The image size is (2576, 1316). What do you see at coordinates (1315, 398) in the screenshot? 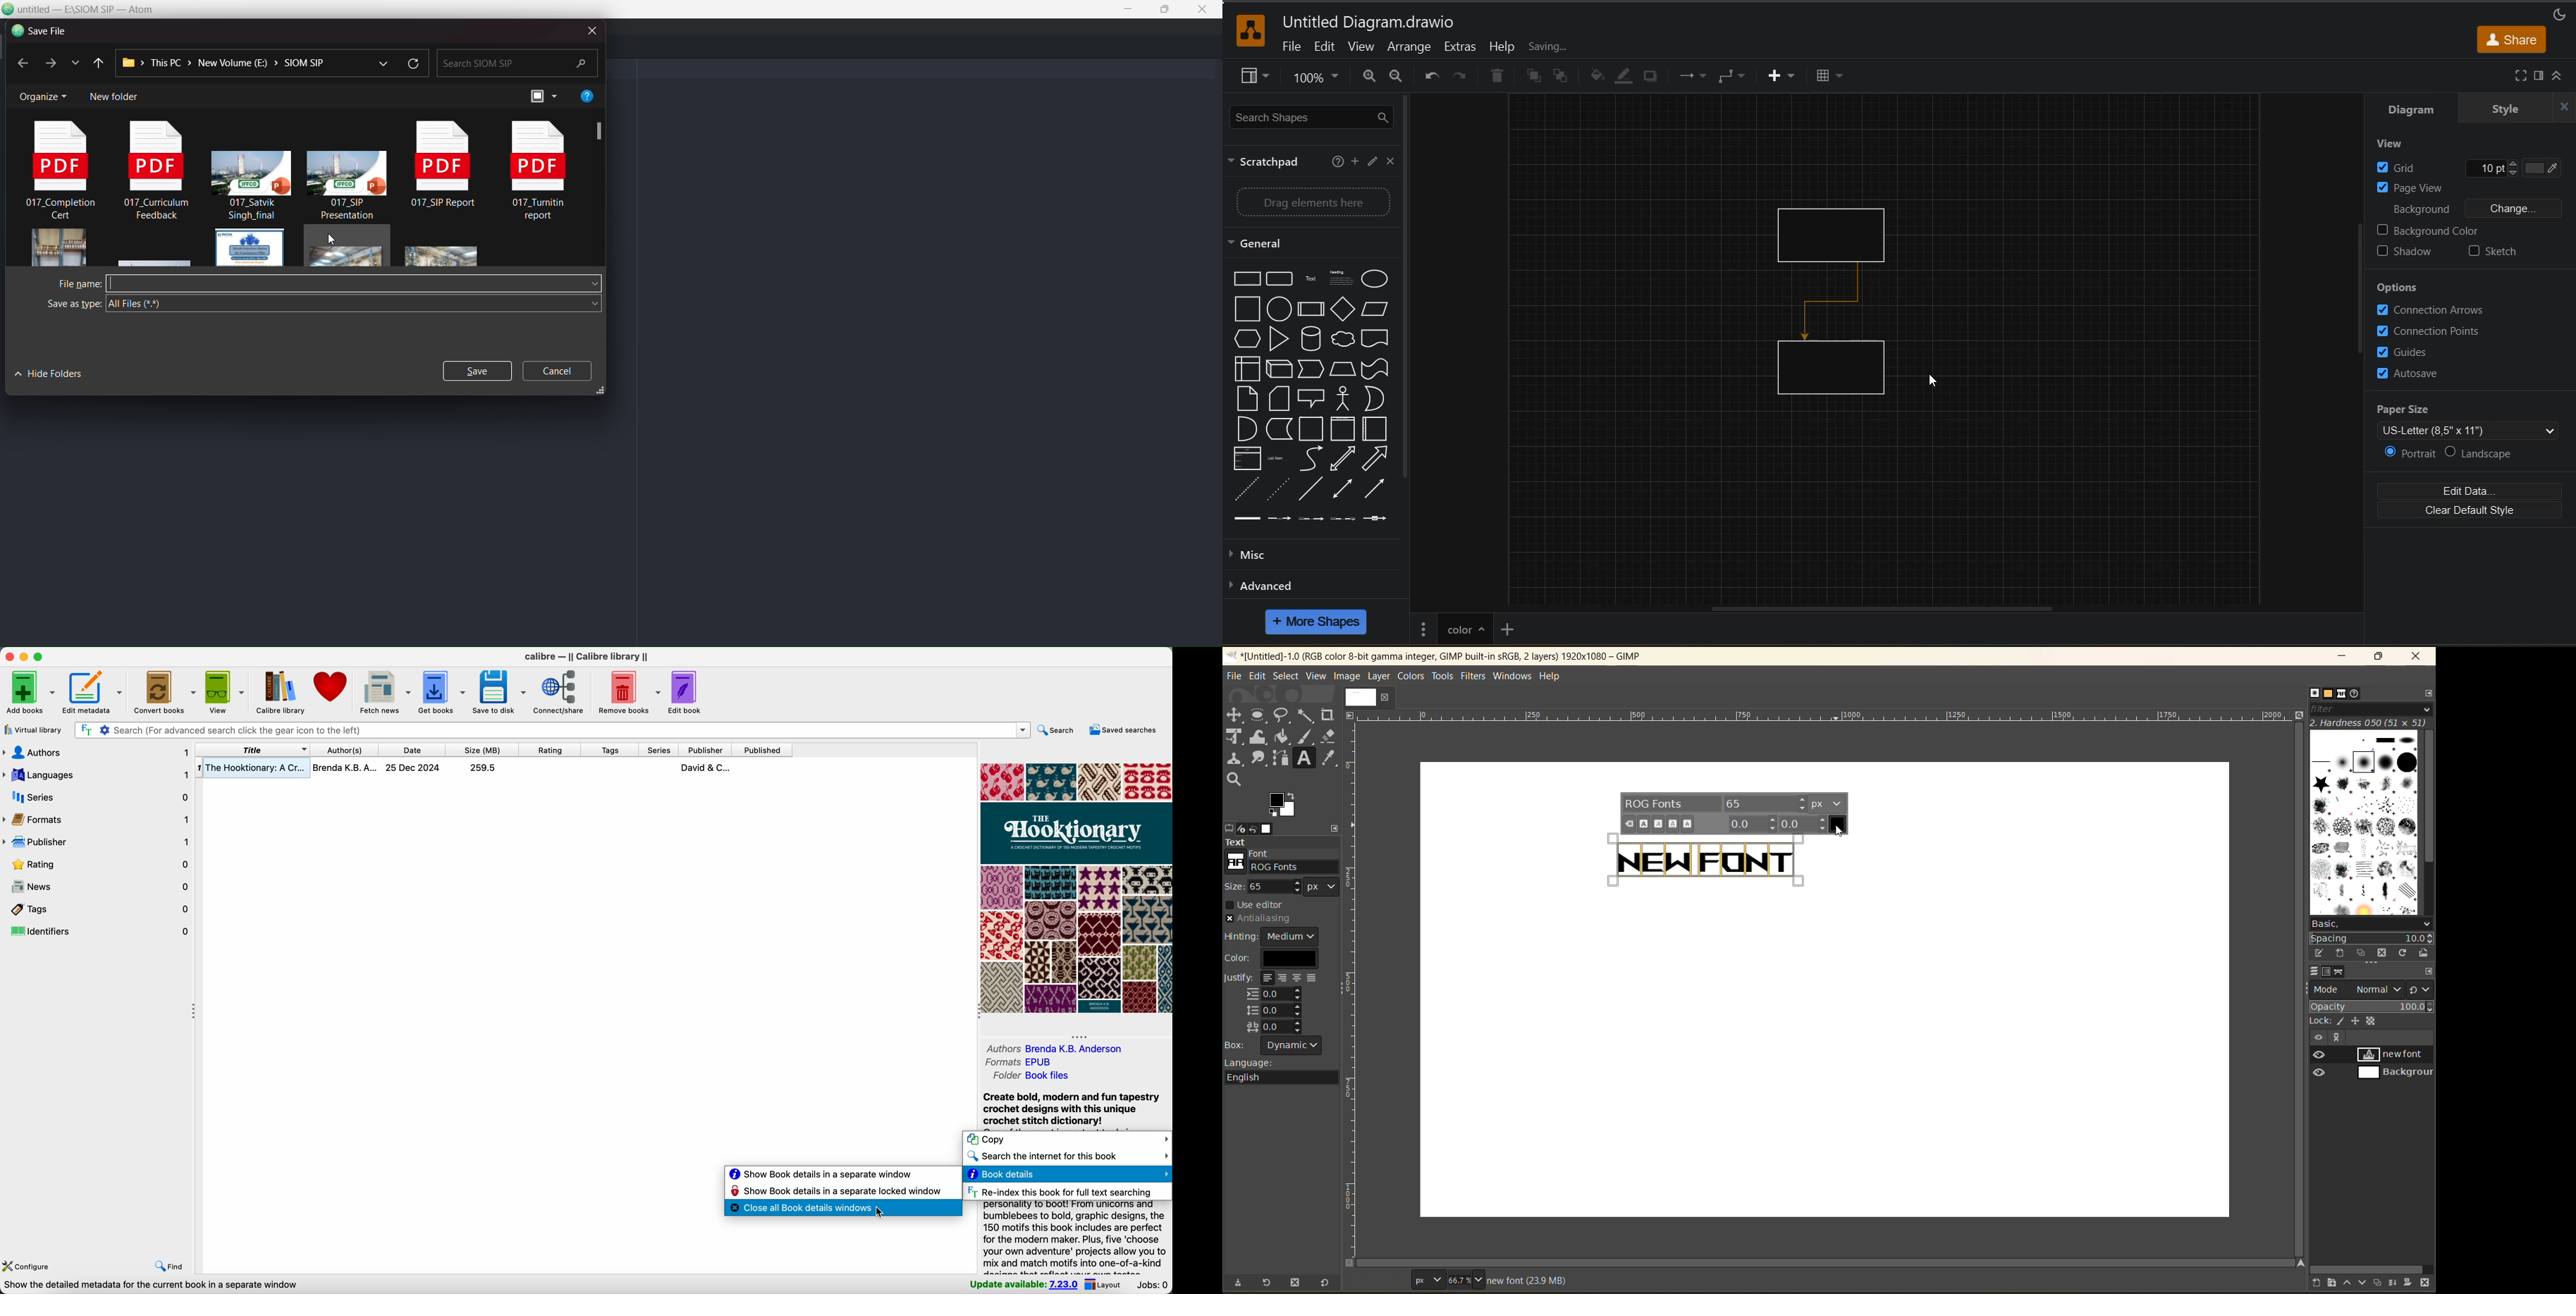
I see `Callout` at bounding box center [1315, 398].